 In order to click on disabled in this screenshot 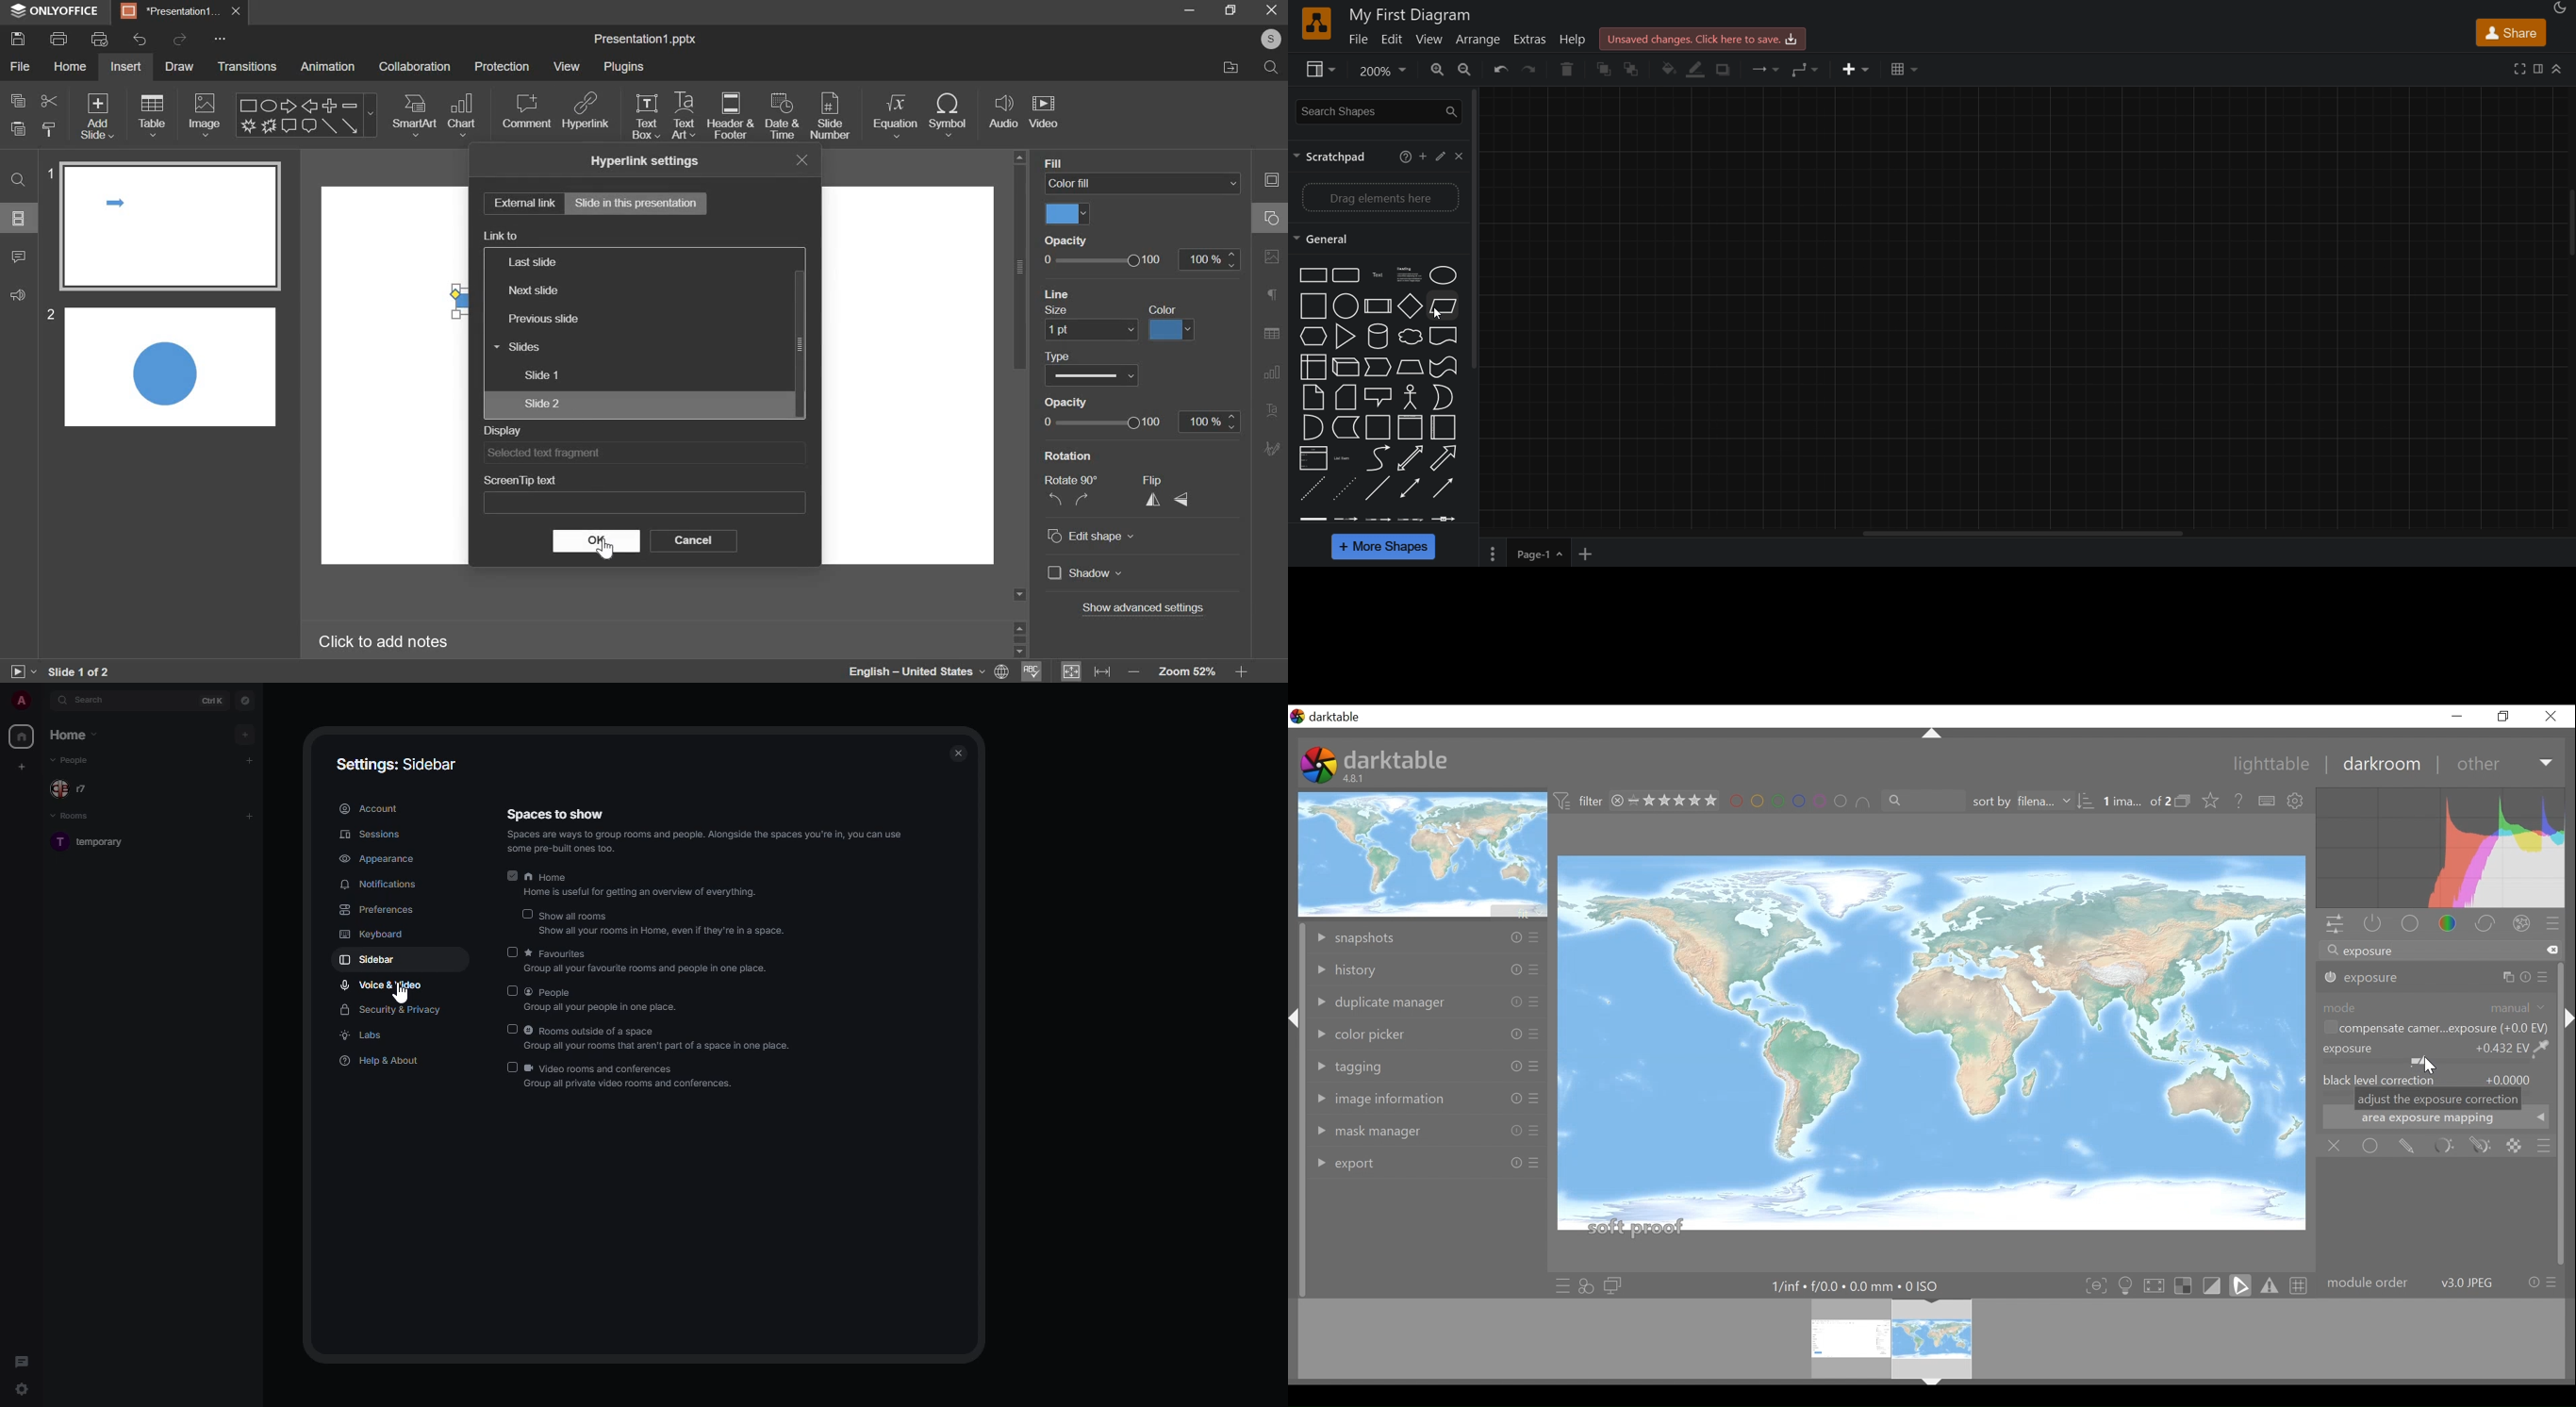, I will do `click(510, 952)`.